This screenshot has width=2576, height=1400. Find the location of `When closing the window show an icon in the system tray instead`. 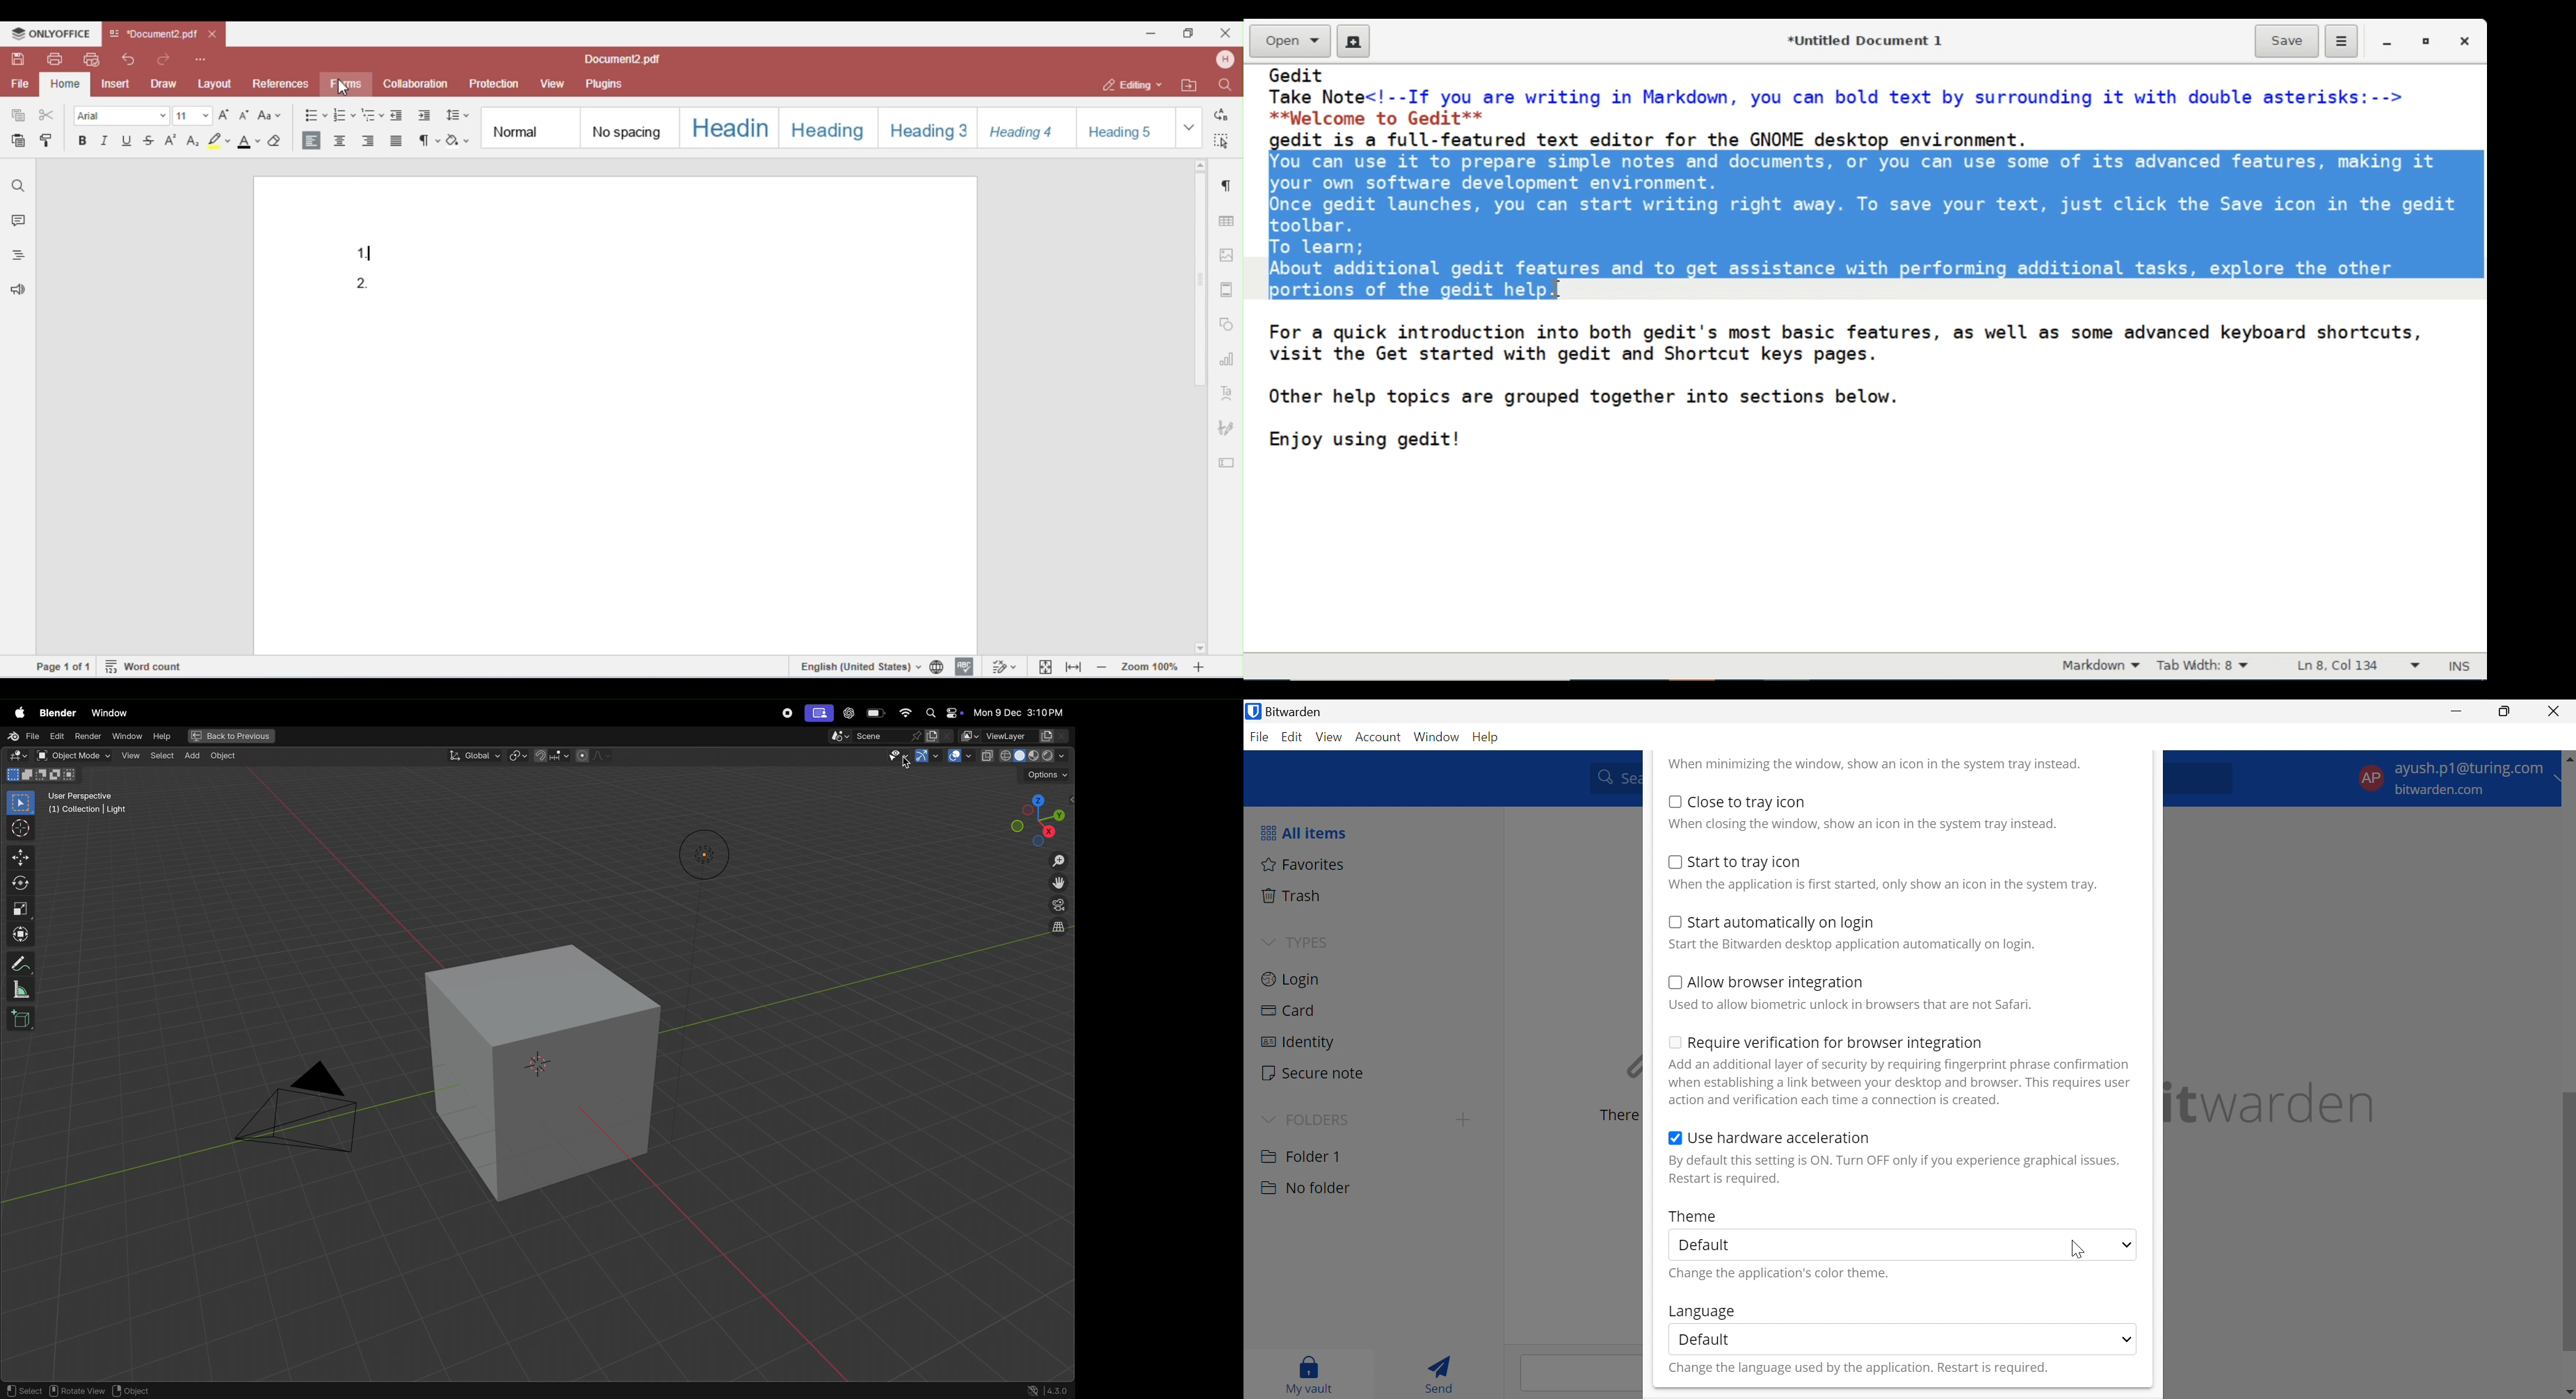

When closing the window show an icon in the system tray instead is located at coordinates (1862, 823).